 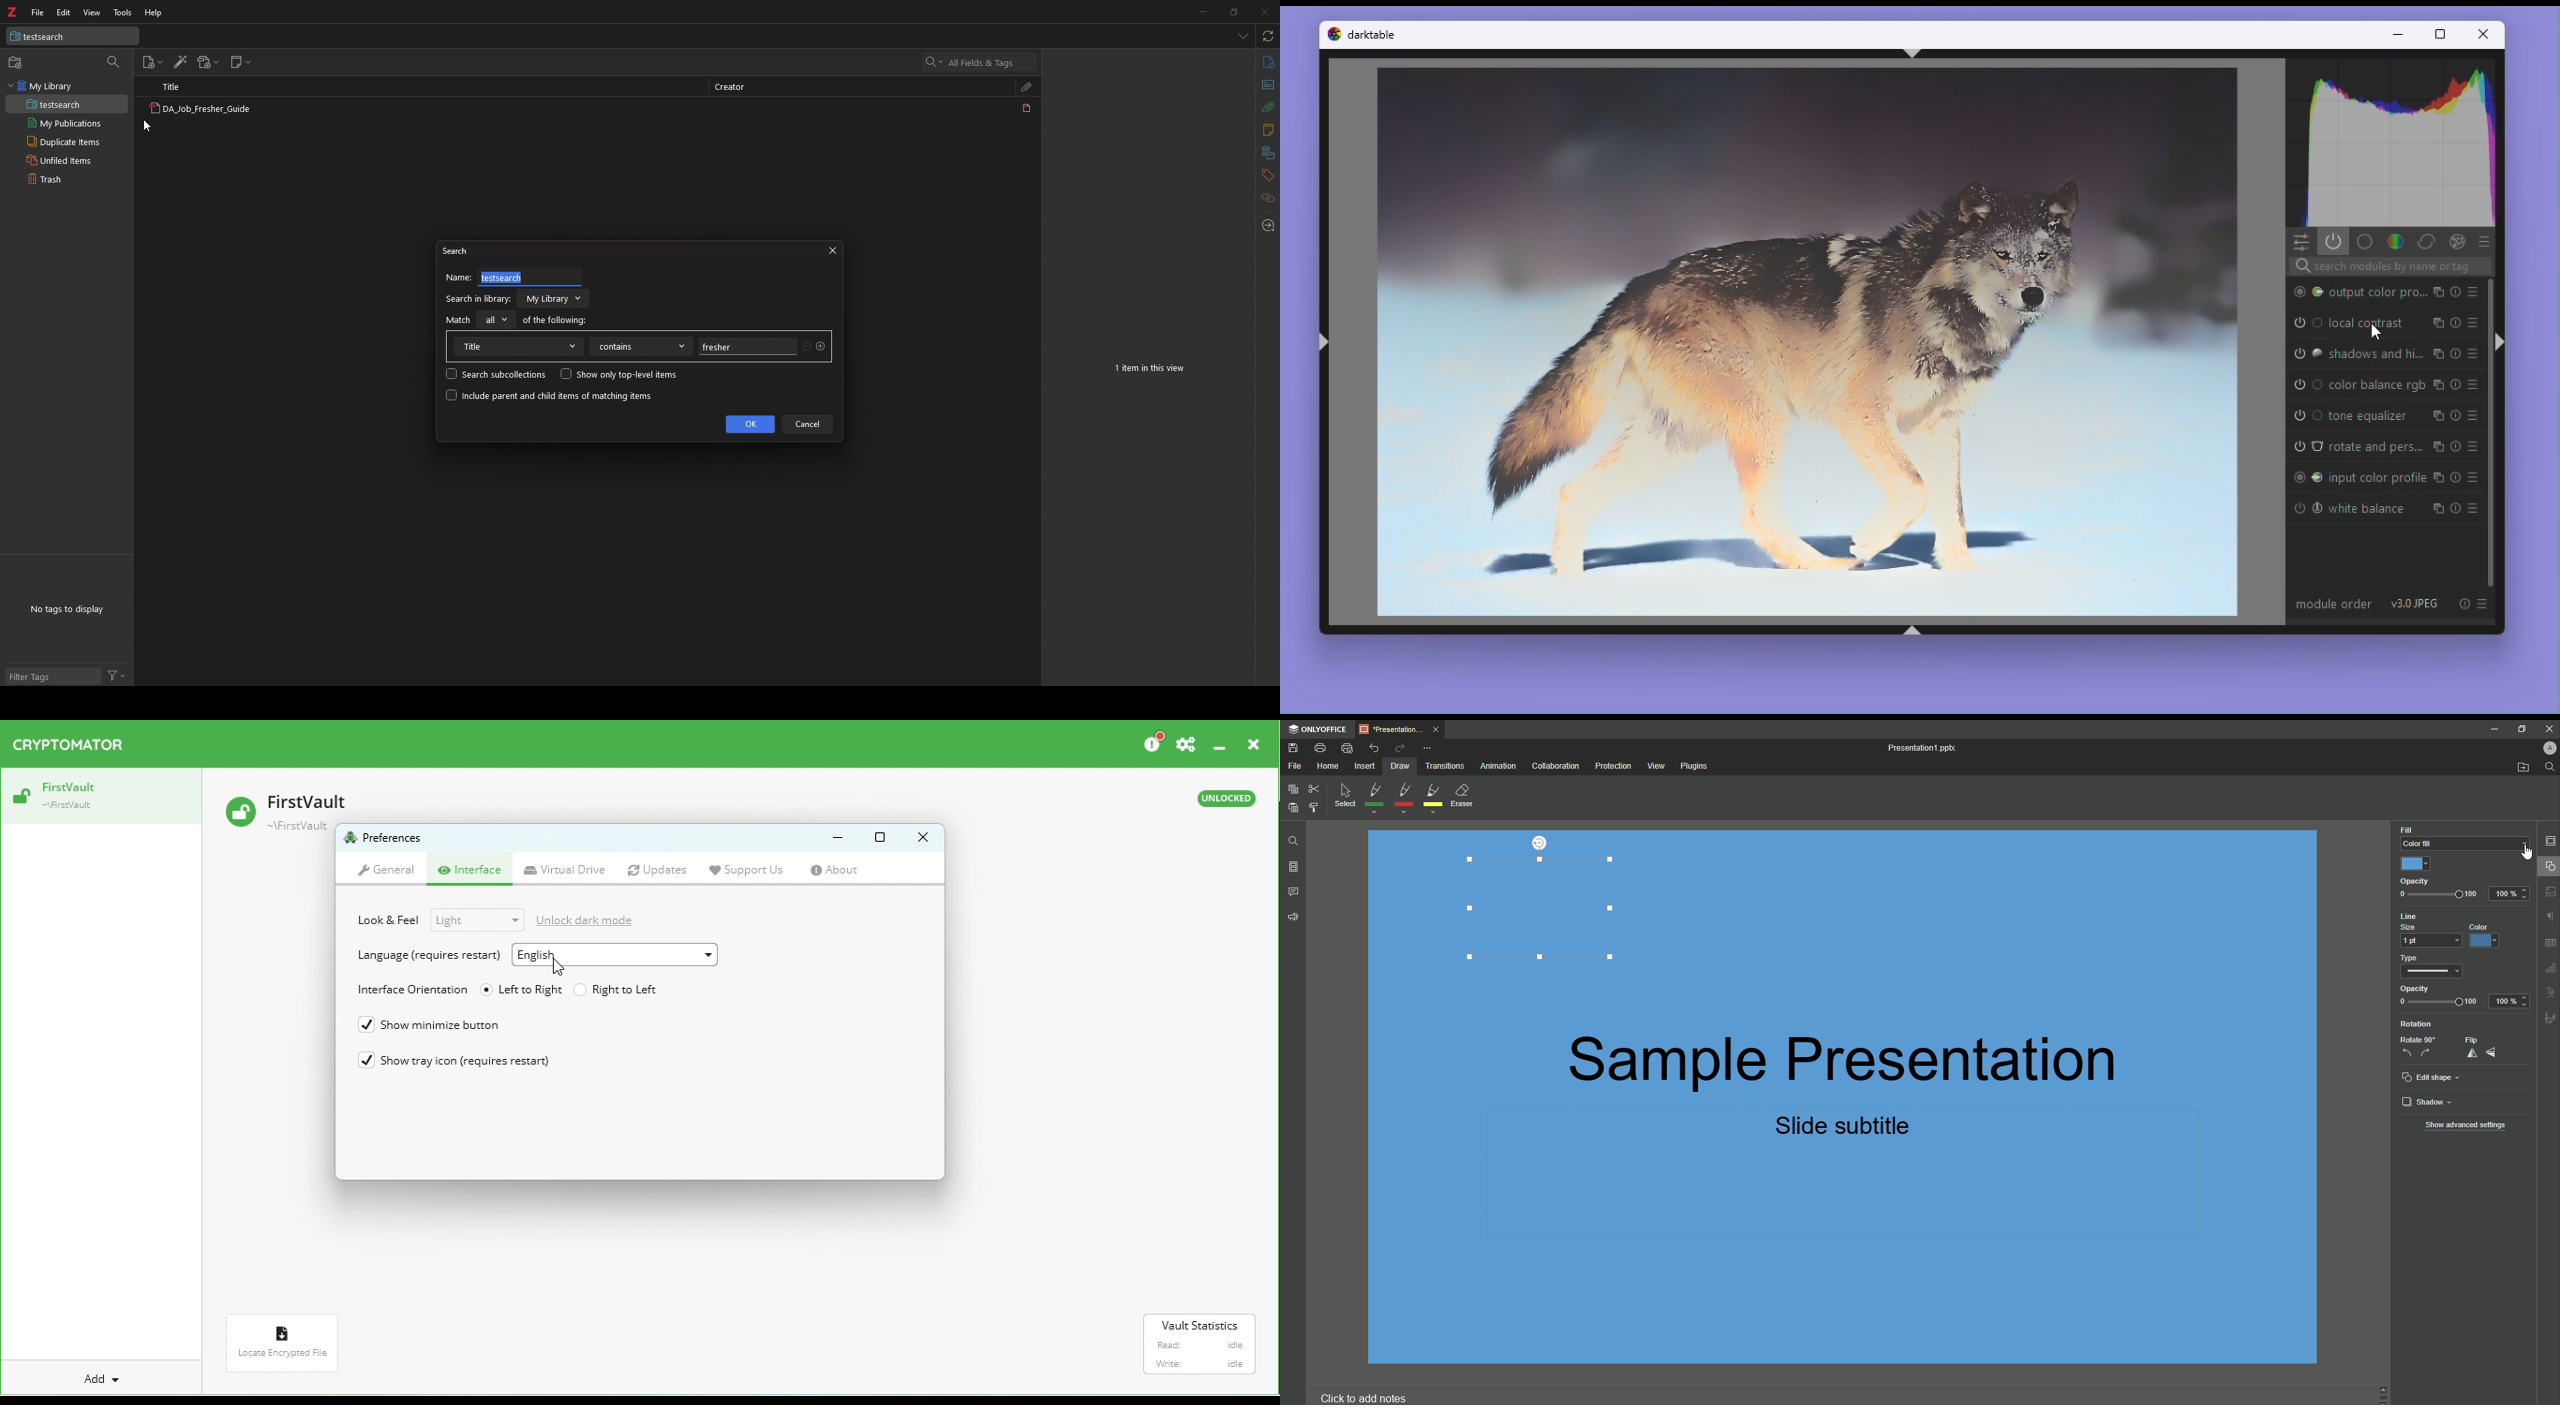 What do you see at coordinates (458, 1058) in the screenshot?
I see `Show tray icon (requires restart)` at bounding box center [458, 1058].